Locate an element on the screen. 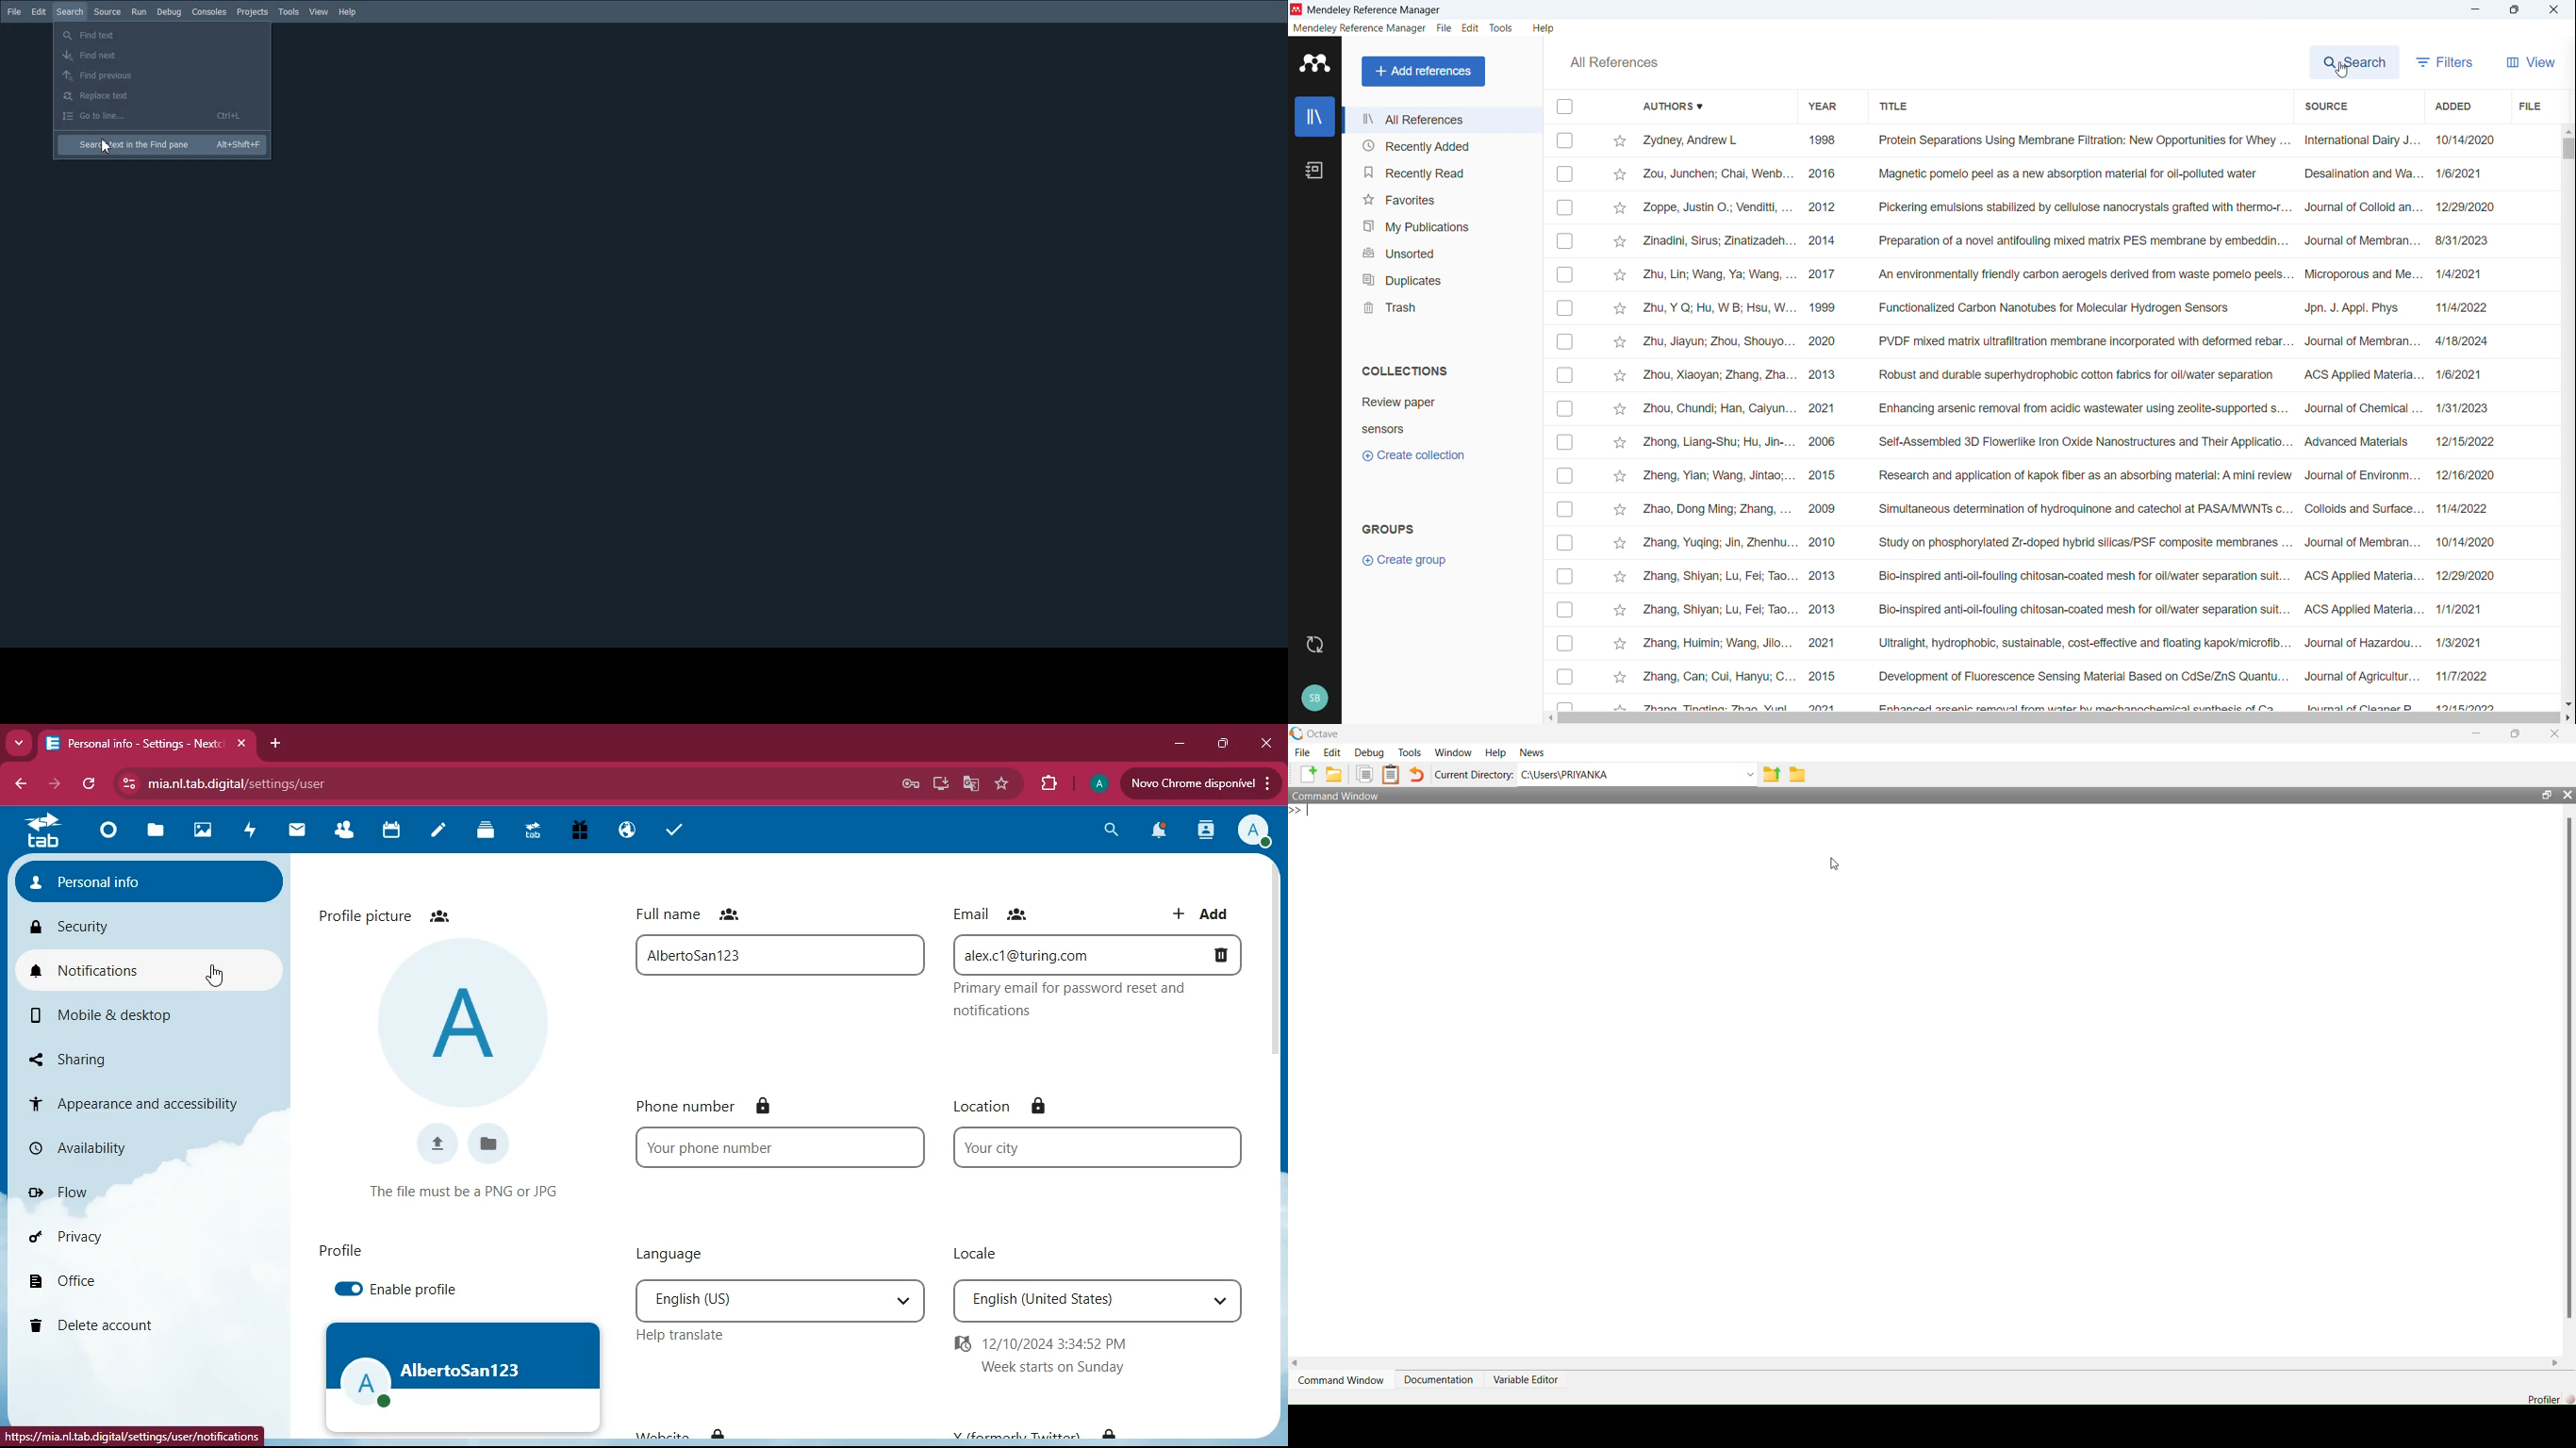 The height and width of the screenshot is (1456, 2576). full name is located at coordinates (696, 913).